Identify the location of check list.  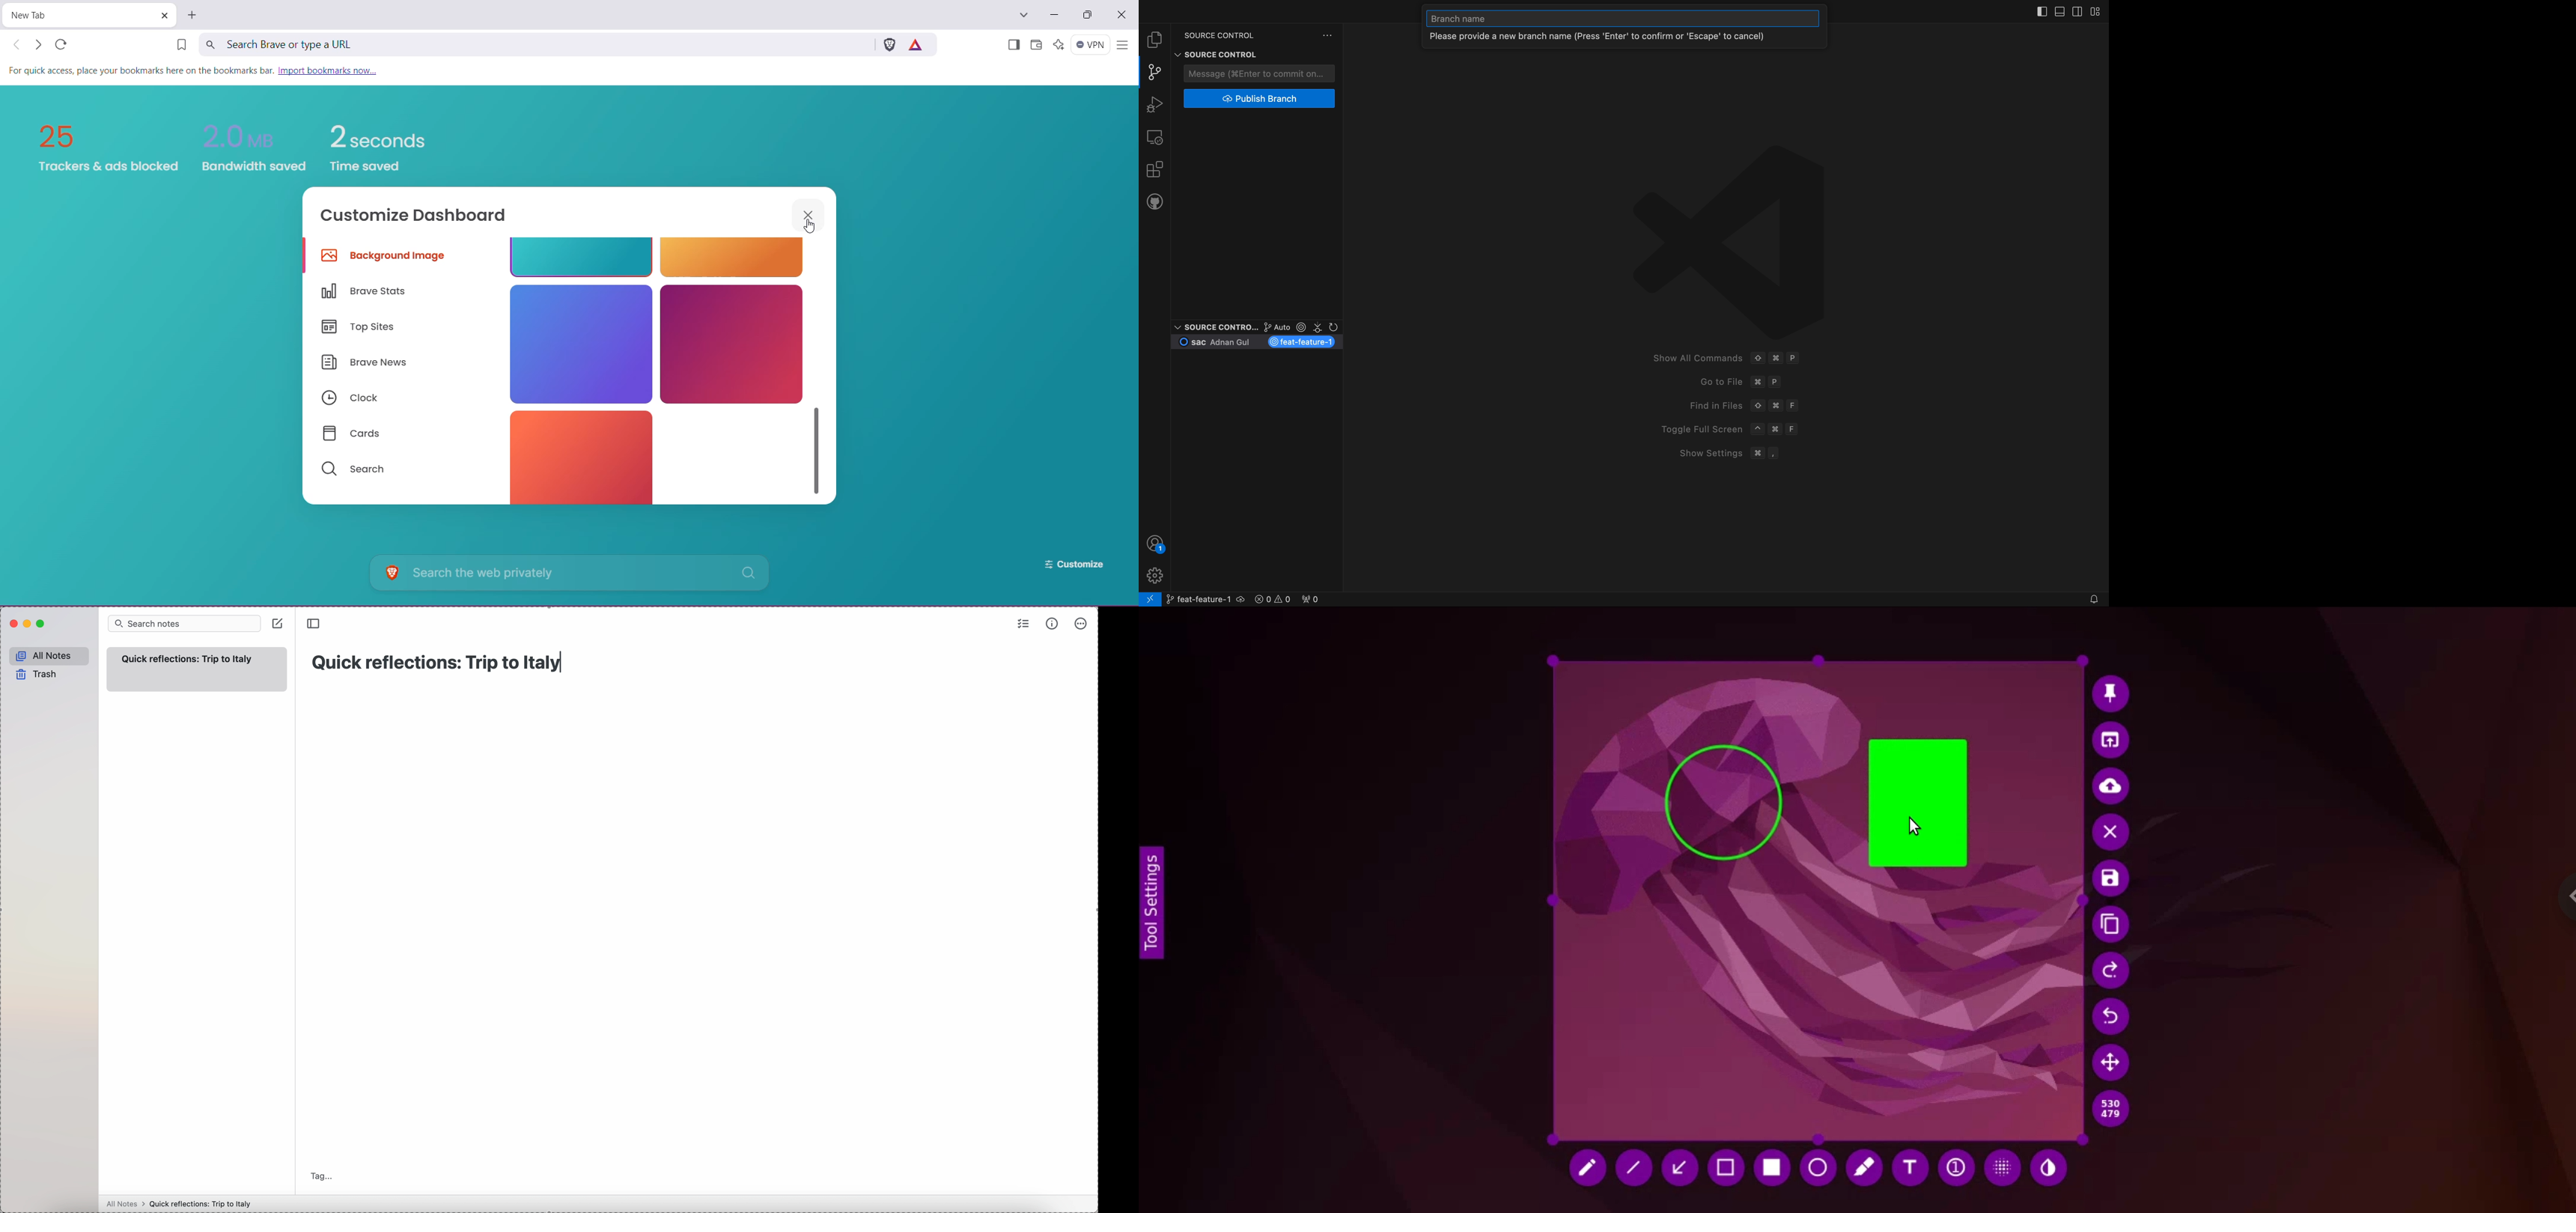
(1024, 623).